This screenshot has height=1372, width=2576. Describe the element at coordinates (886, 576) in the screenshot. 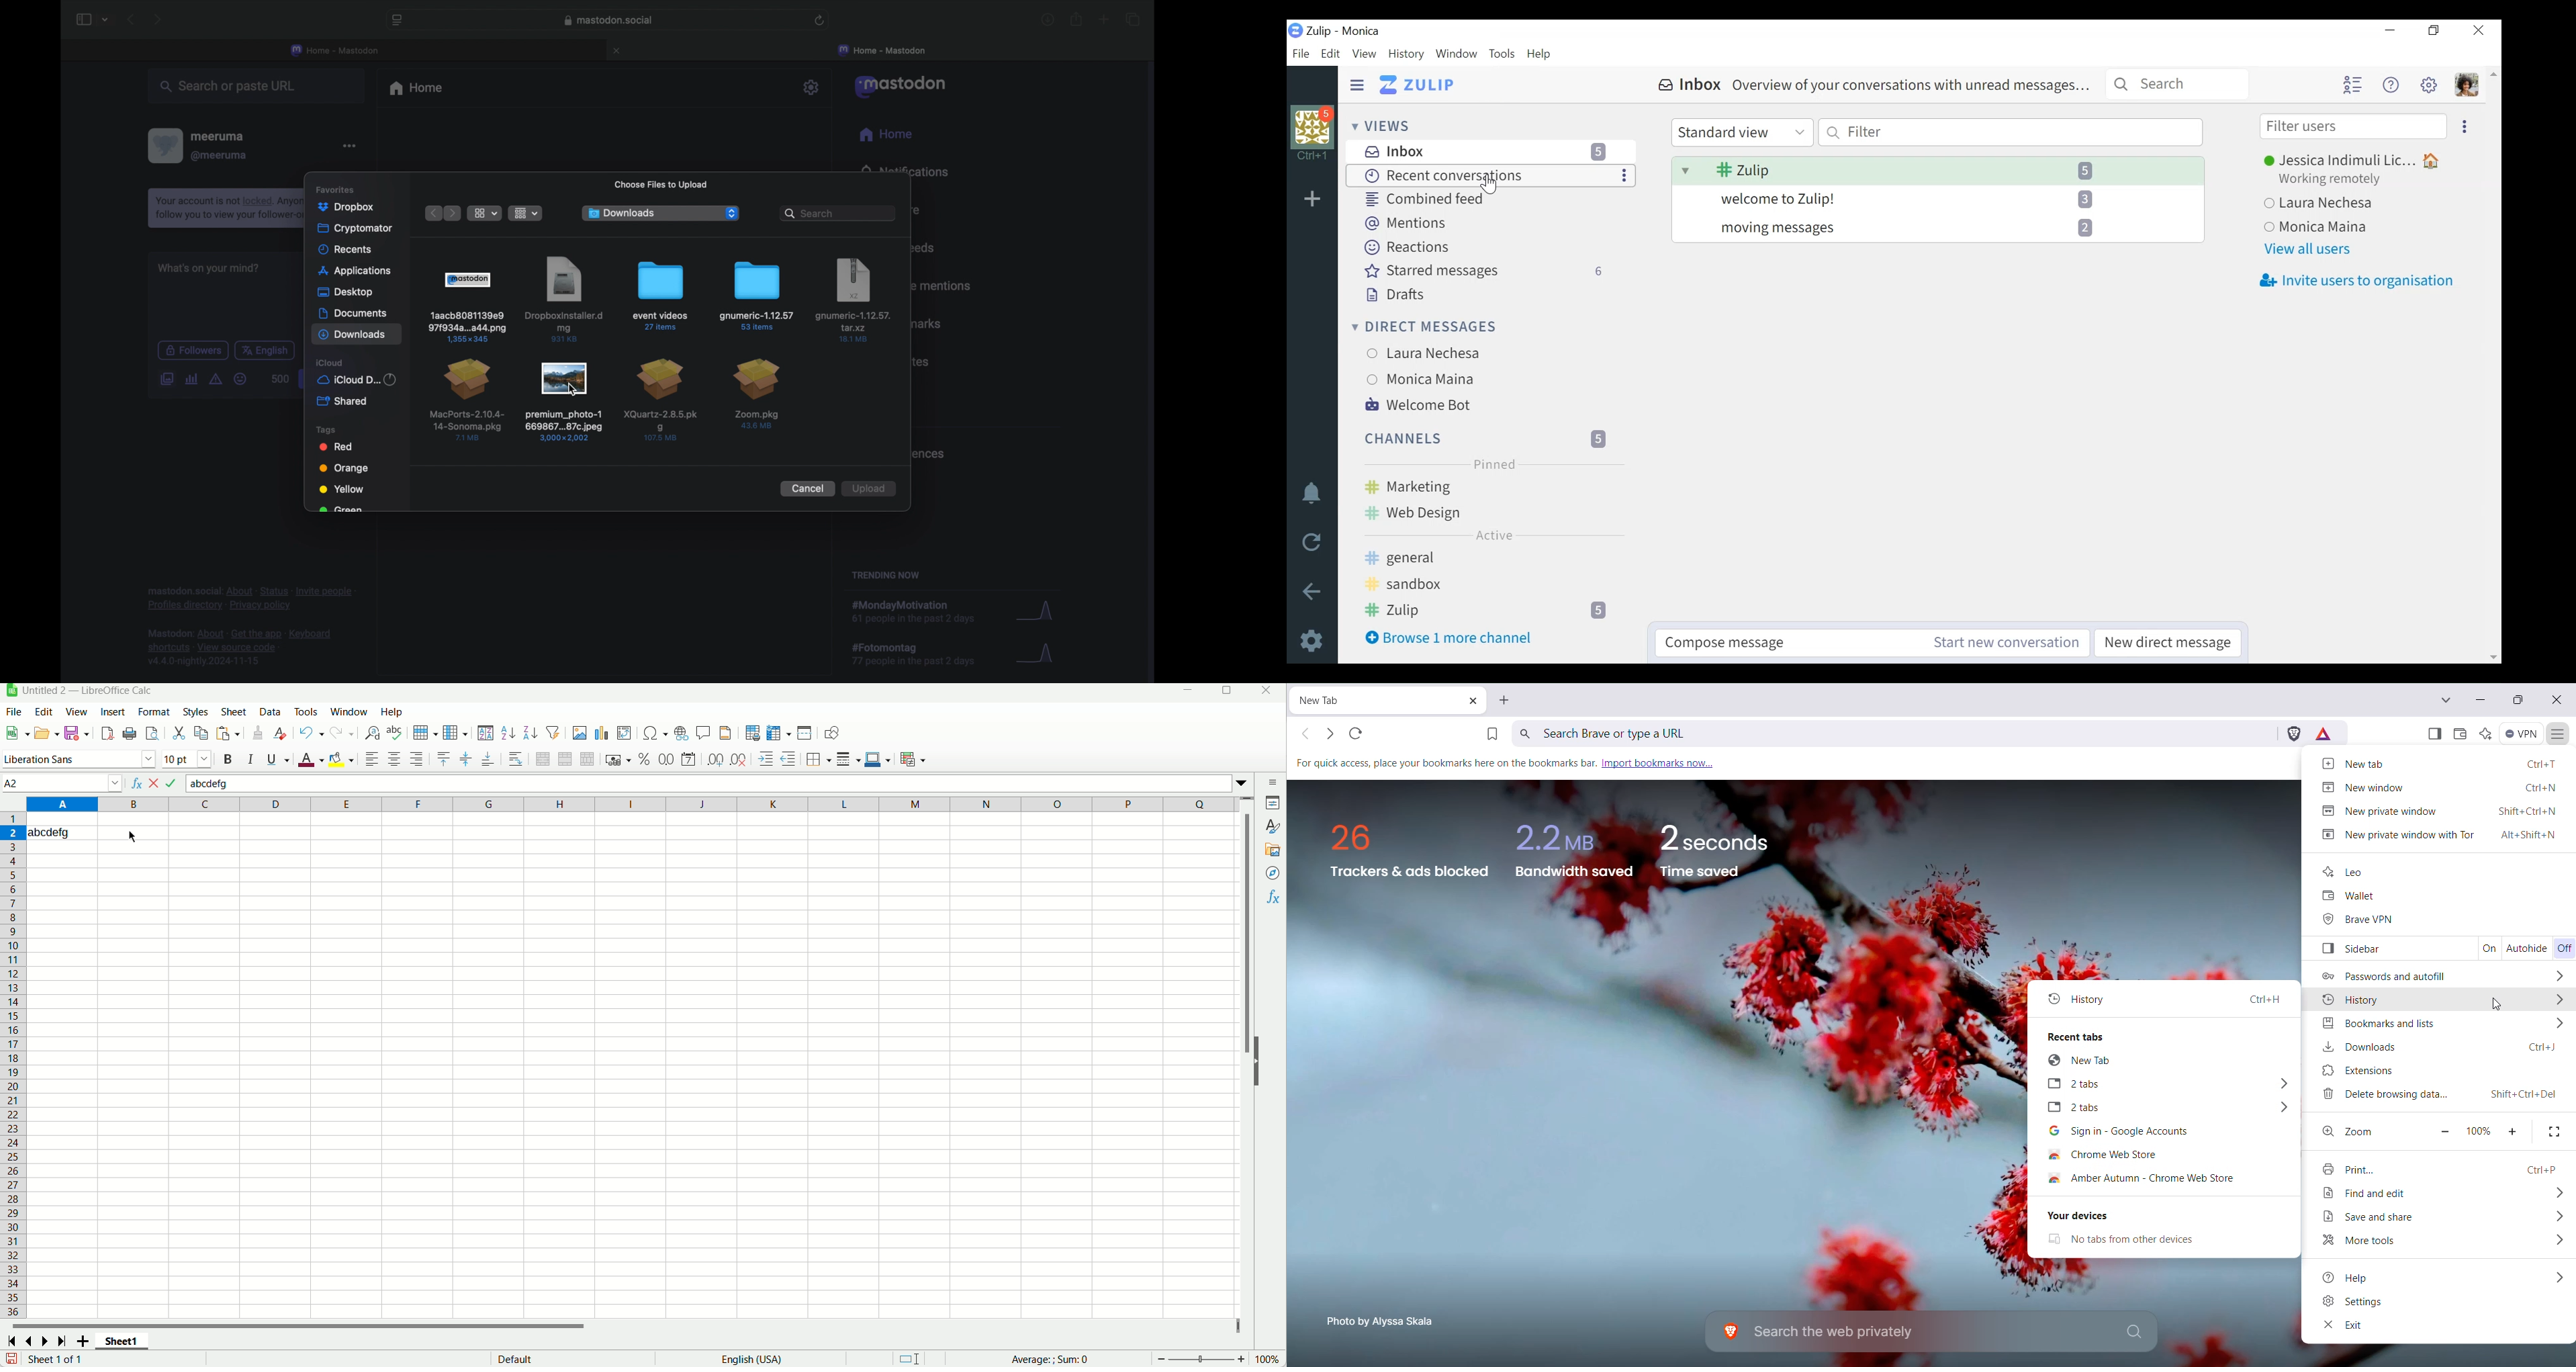

I see `trending now` at that location.